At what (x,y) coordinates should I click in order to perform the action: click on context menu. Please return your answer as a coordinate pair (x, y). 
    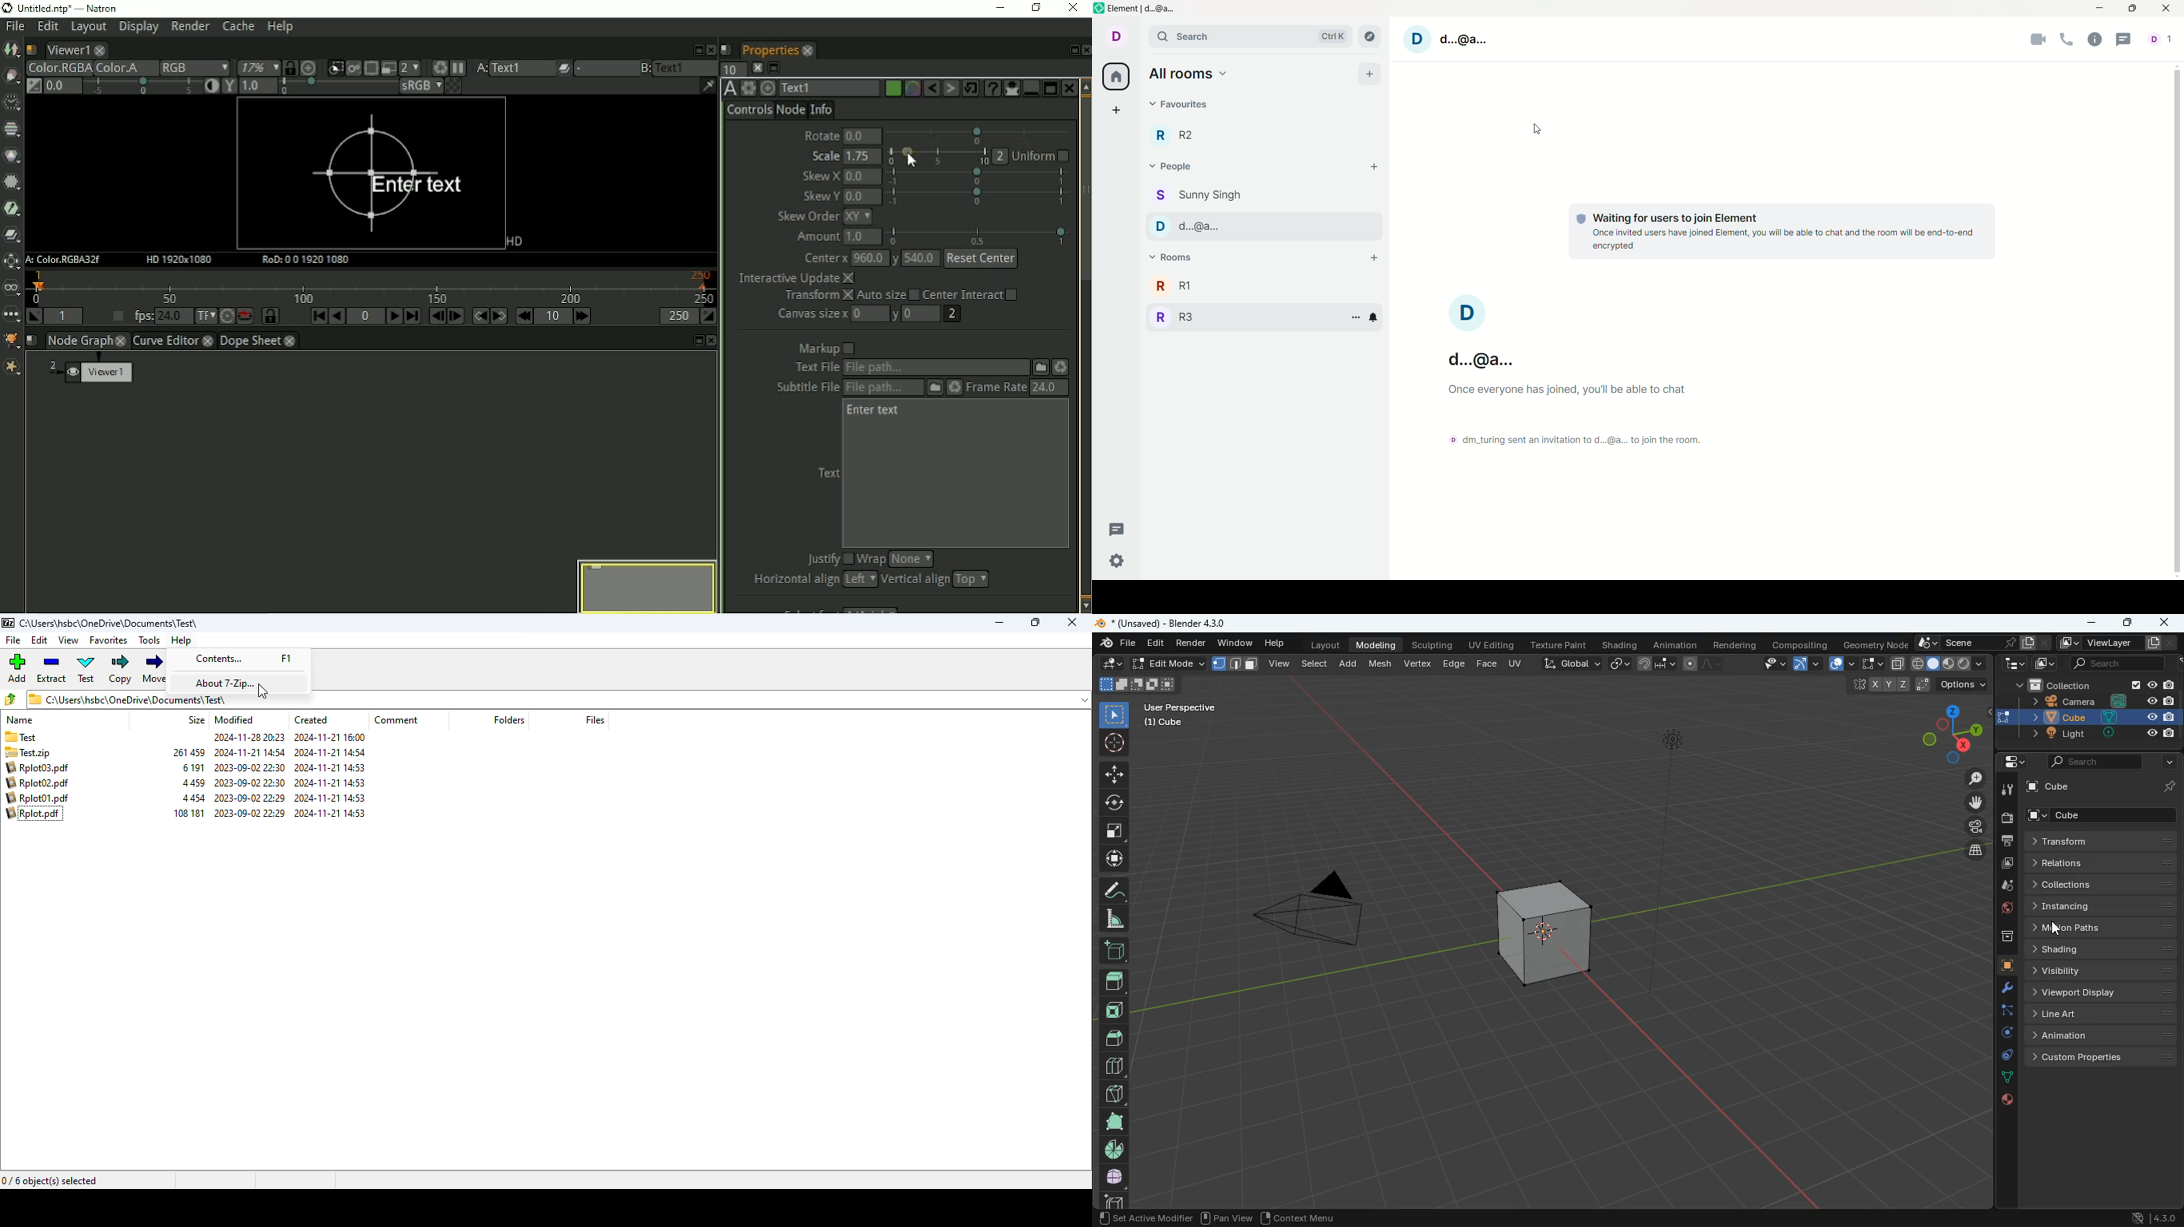
    Looking at the image, I should click on (1299, 1218).